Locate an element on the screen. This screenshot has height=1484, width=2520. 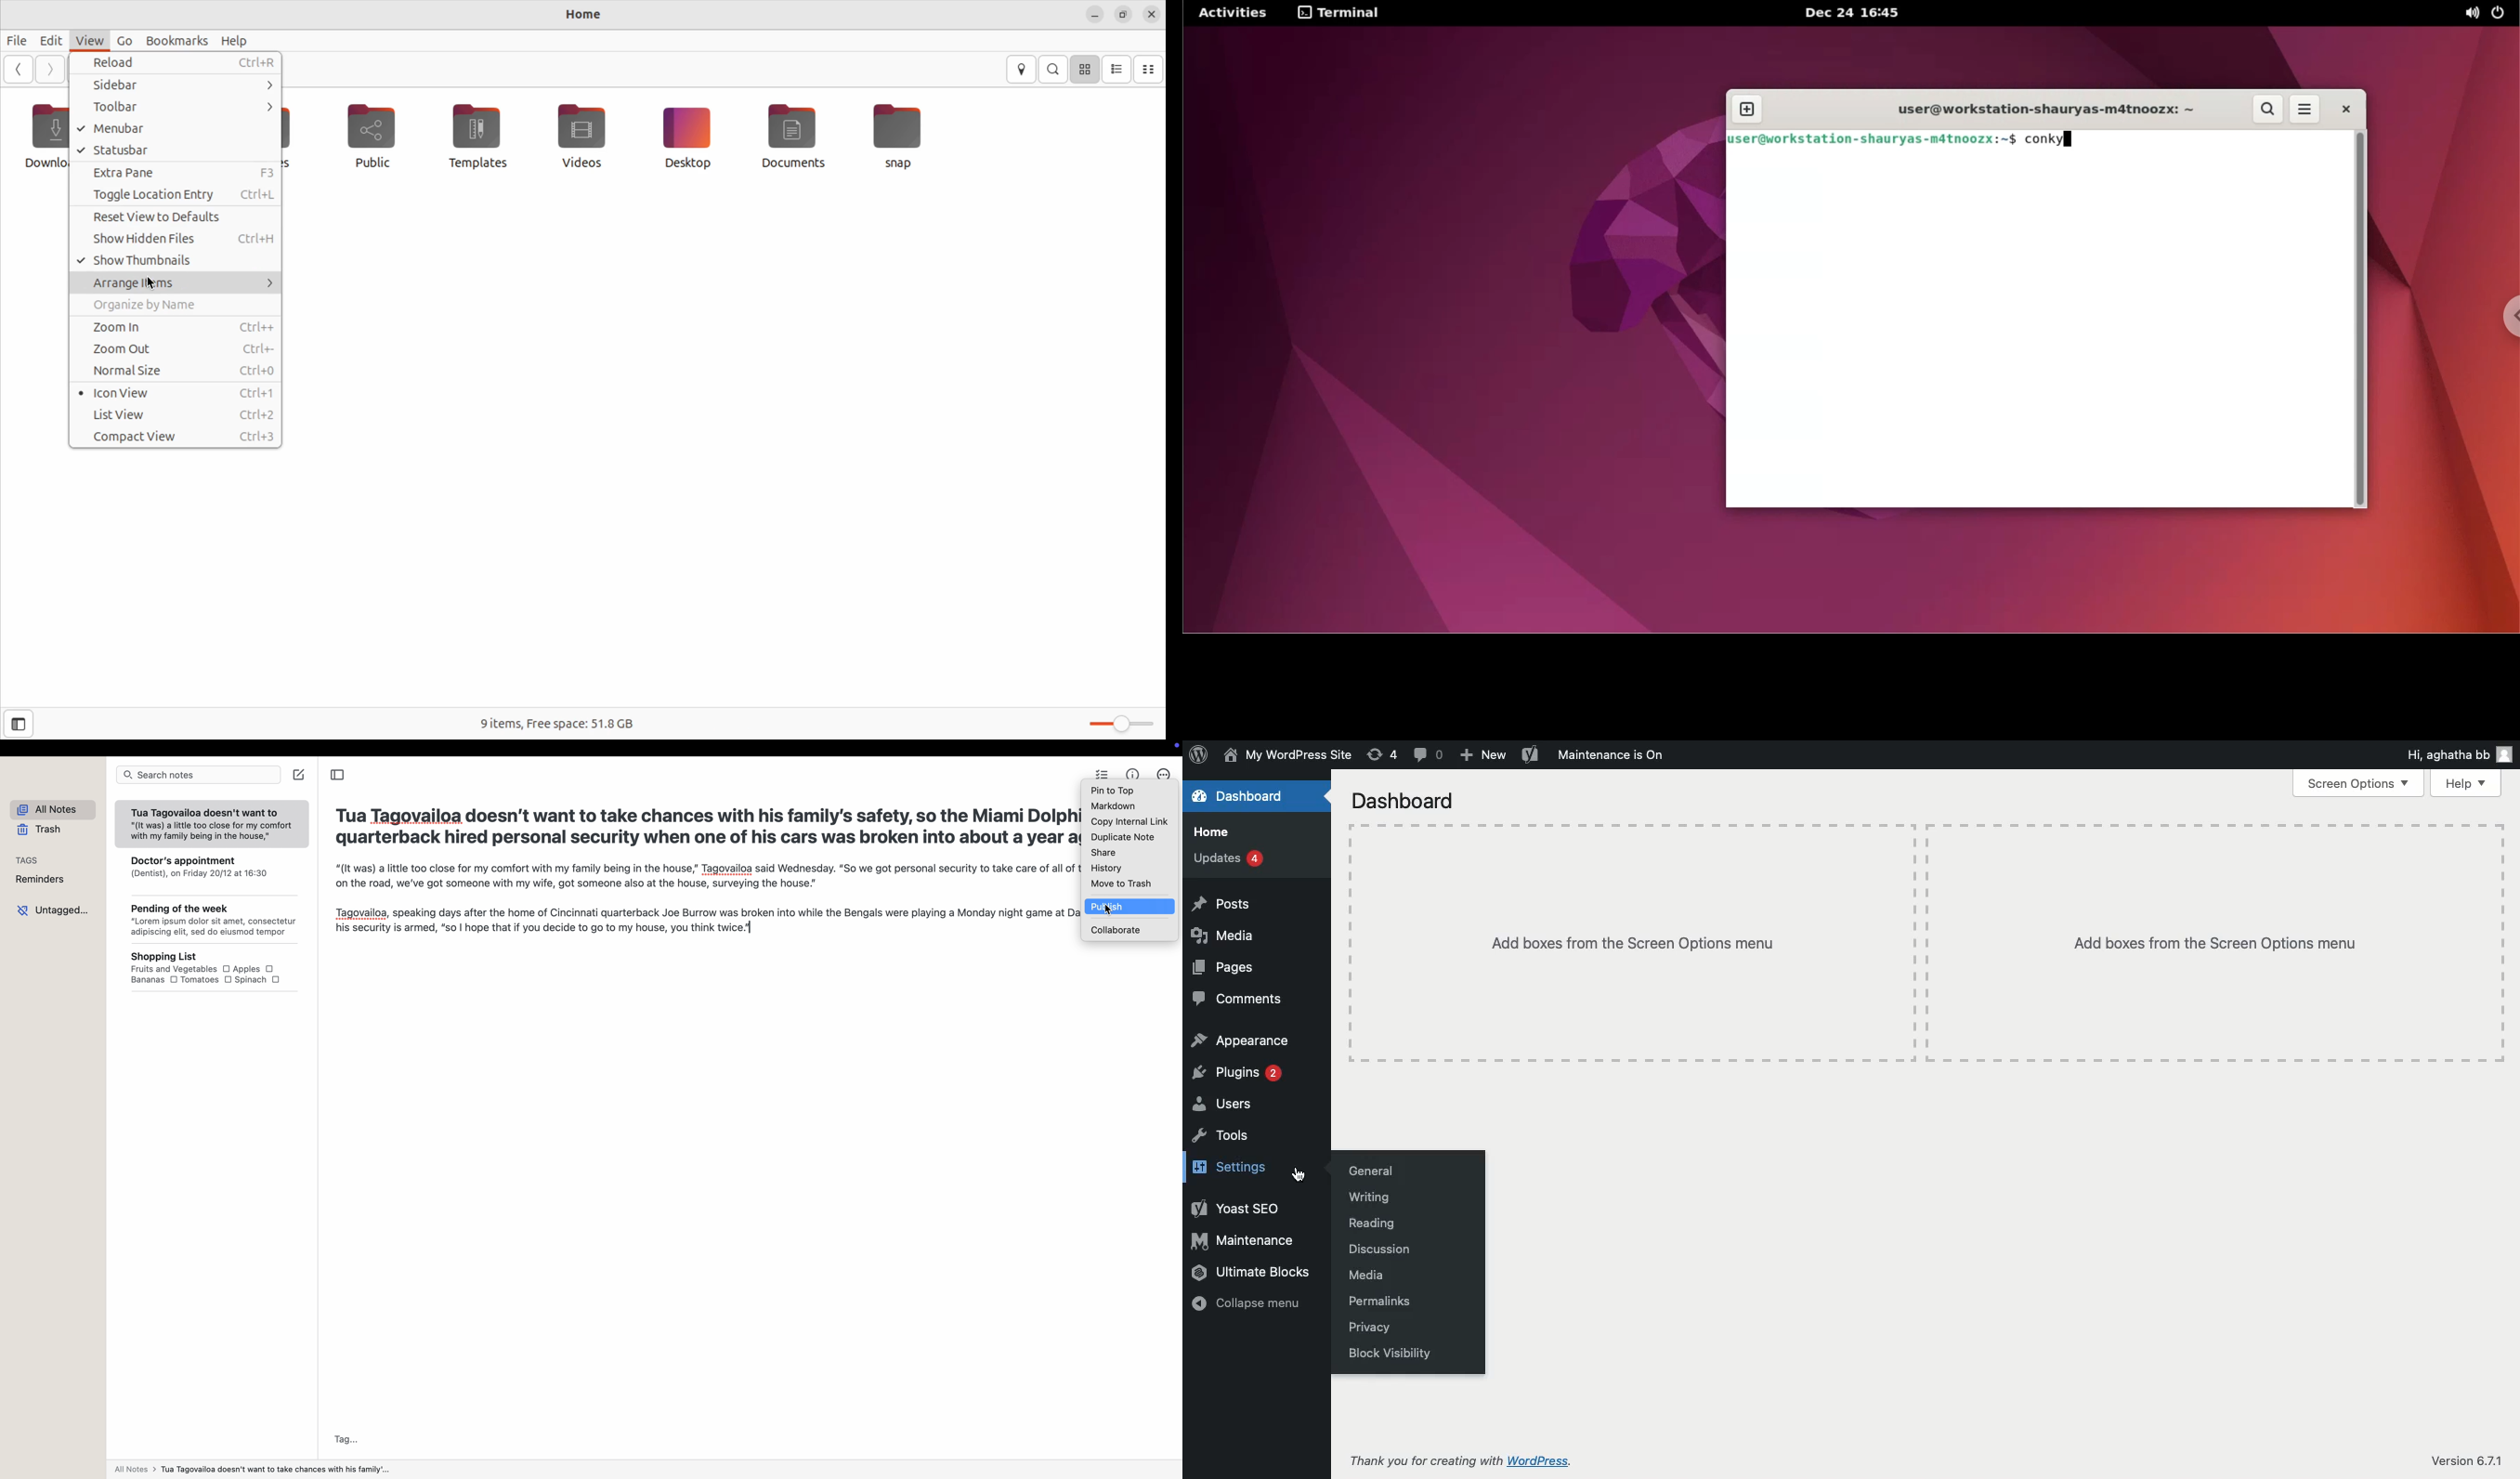
comments is located at coordinates (1240, 999).